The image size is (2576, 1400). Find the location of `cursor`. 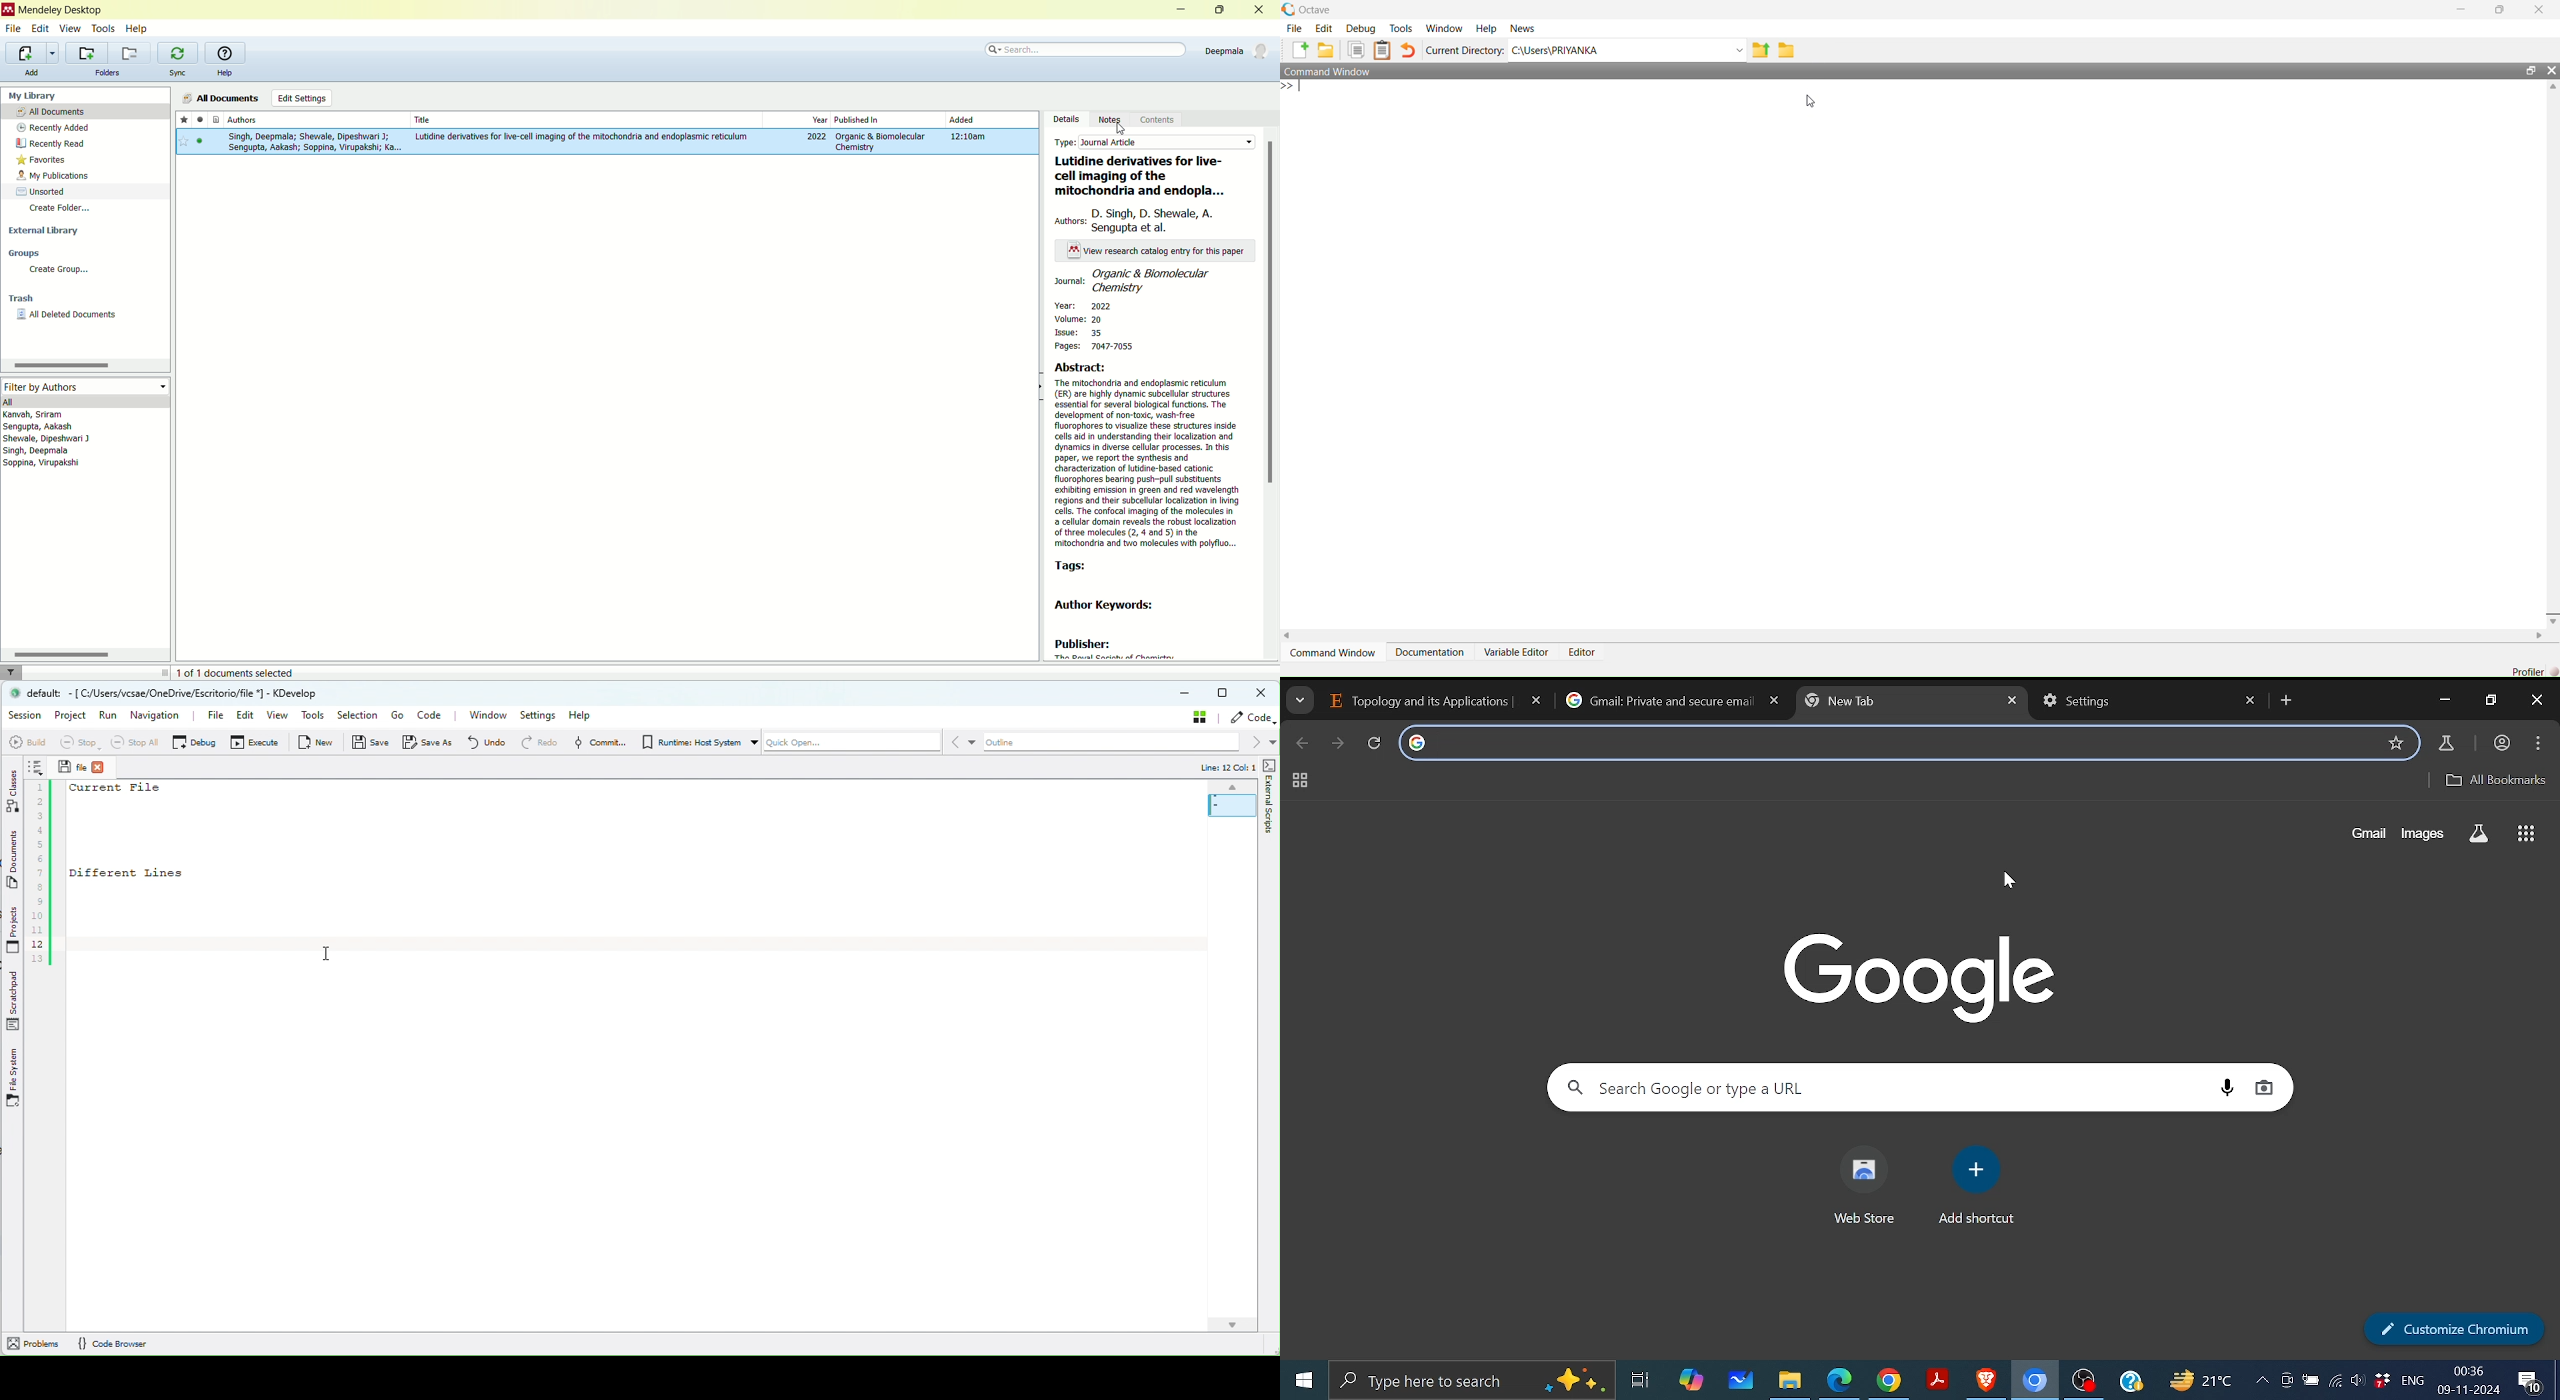

cursor is located at coordinates (1122, 127).